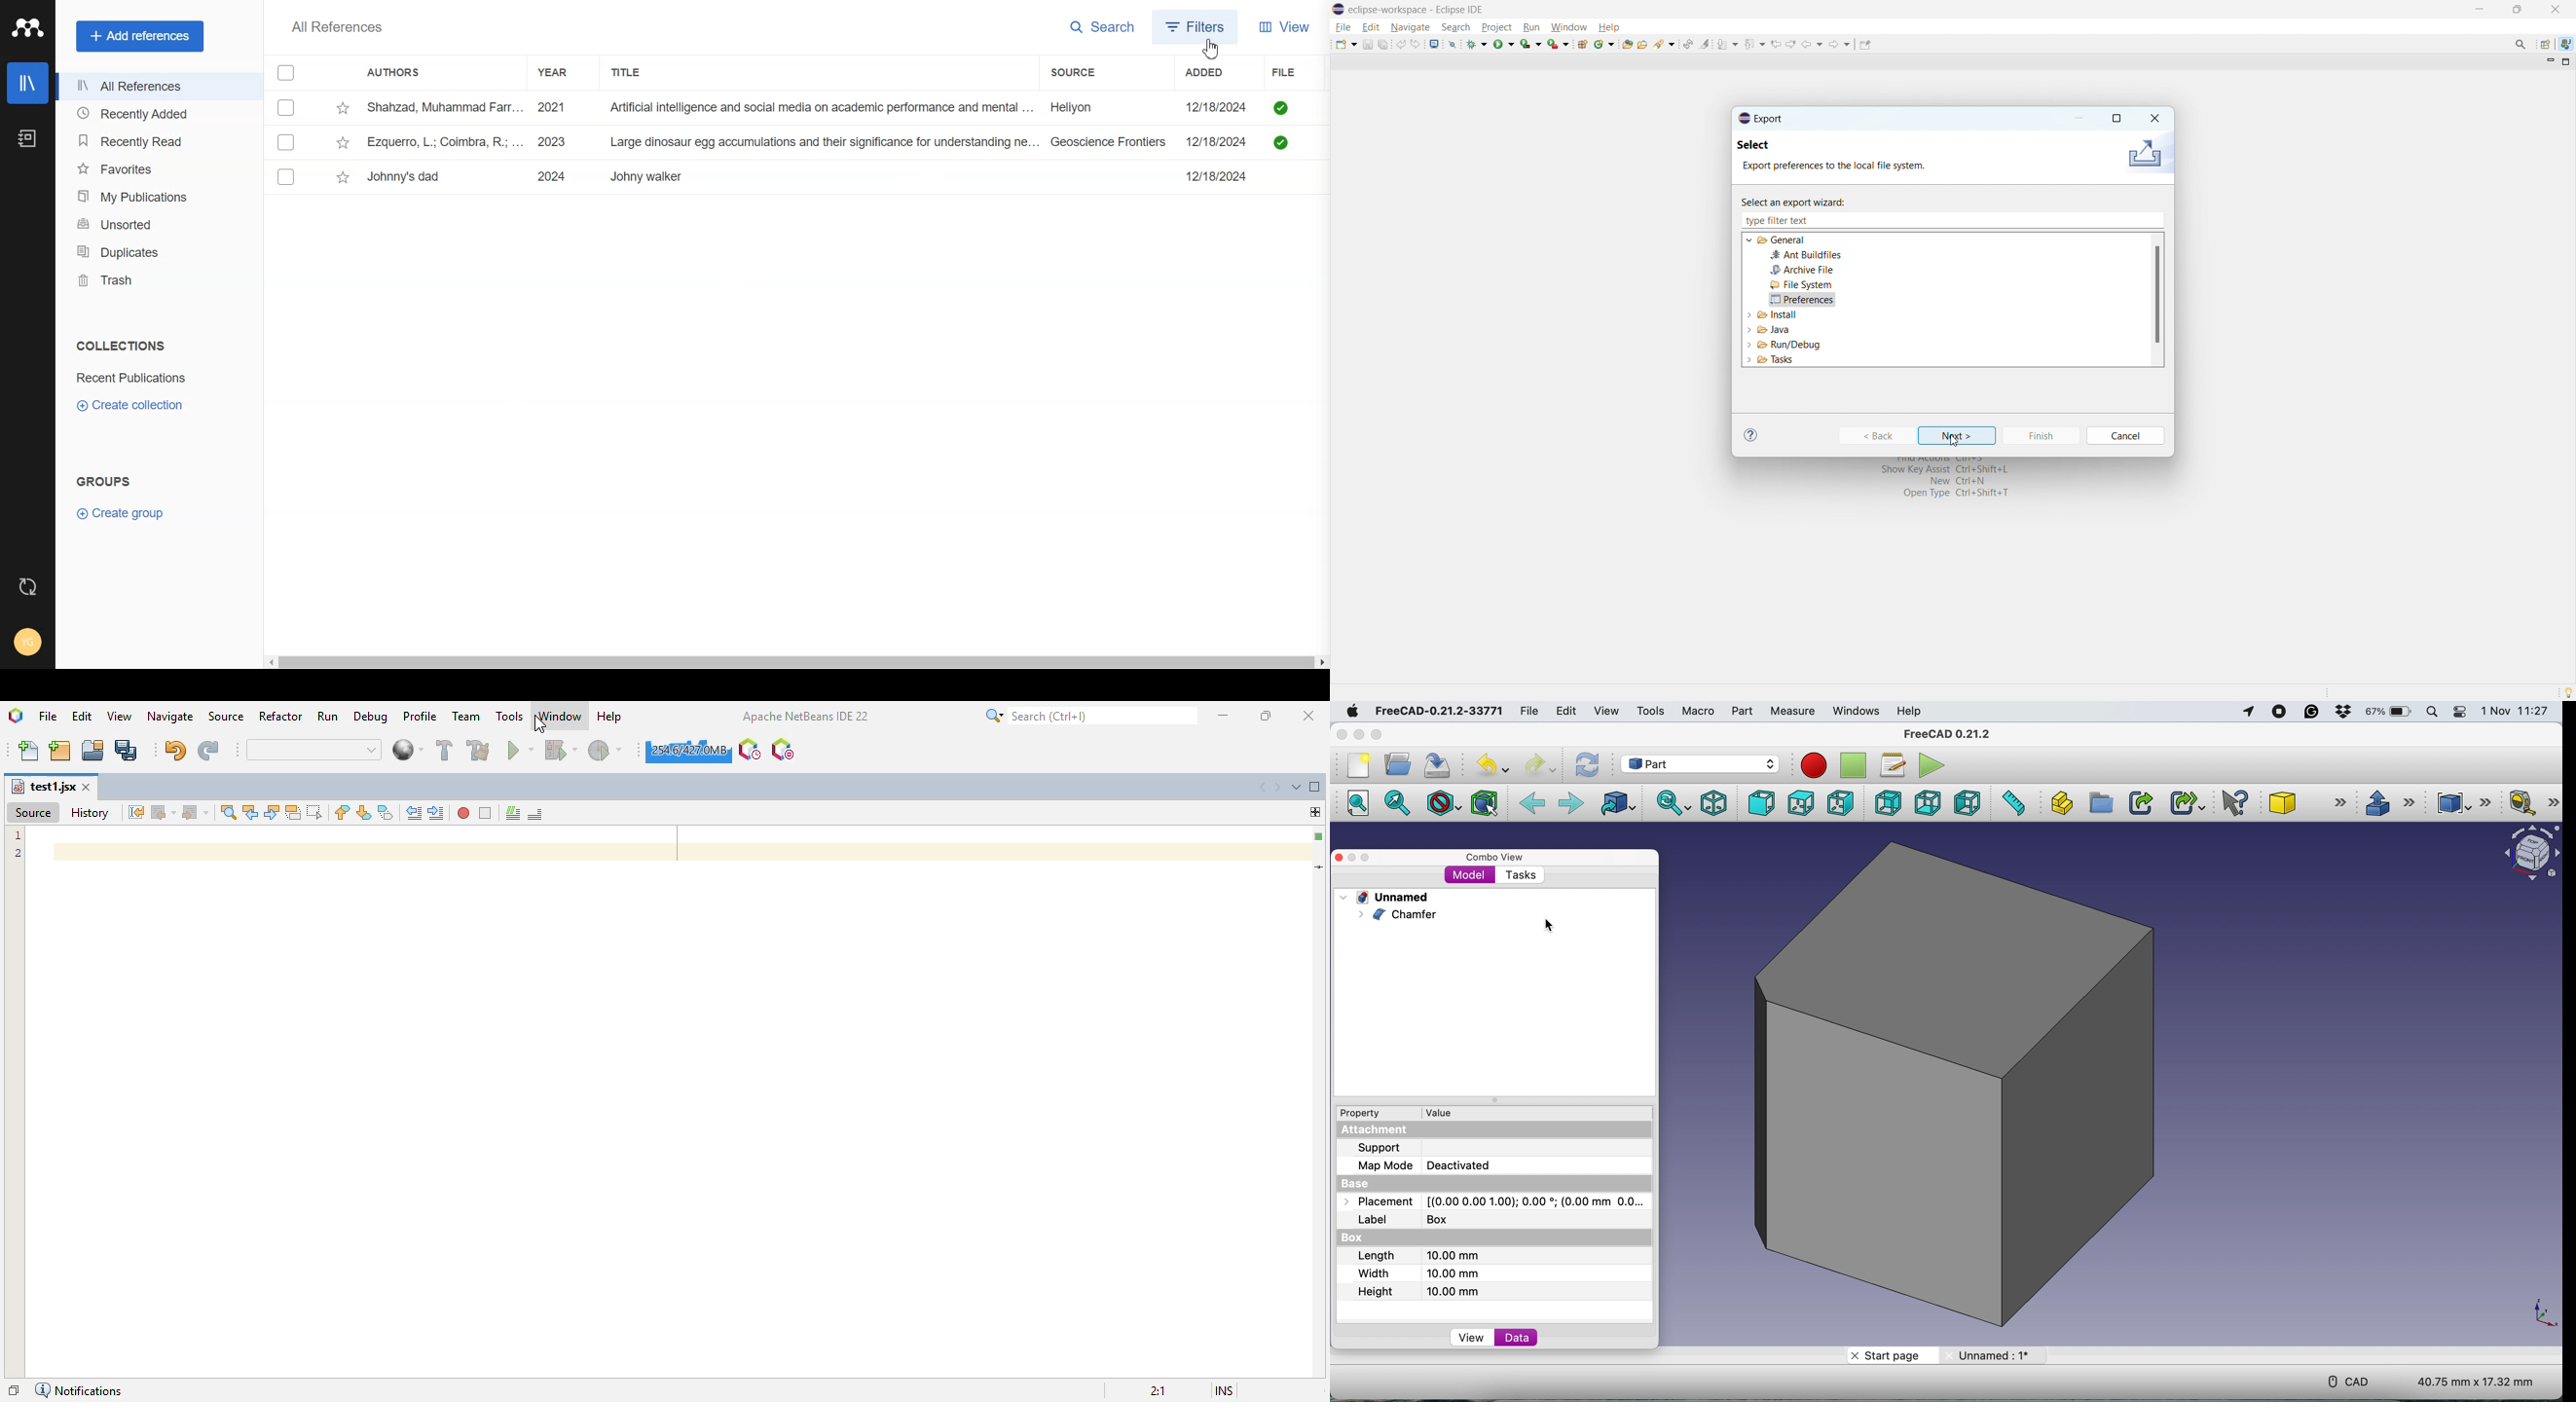  I want to click on cursor, so click(1548, 924).